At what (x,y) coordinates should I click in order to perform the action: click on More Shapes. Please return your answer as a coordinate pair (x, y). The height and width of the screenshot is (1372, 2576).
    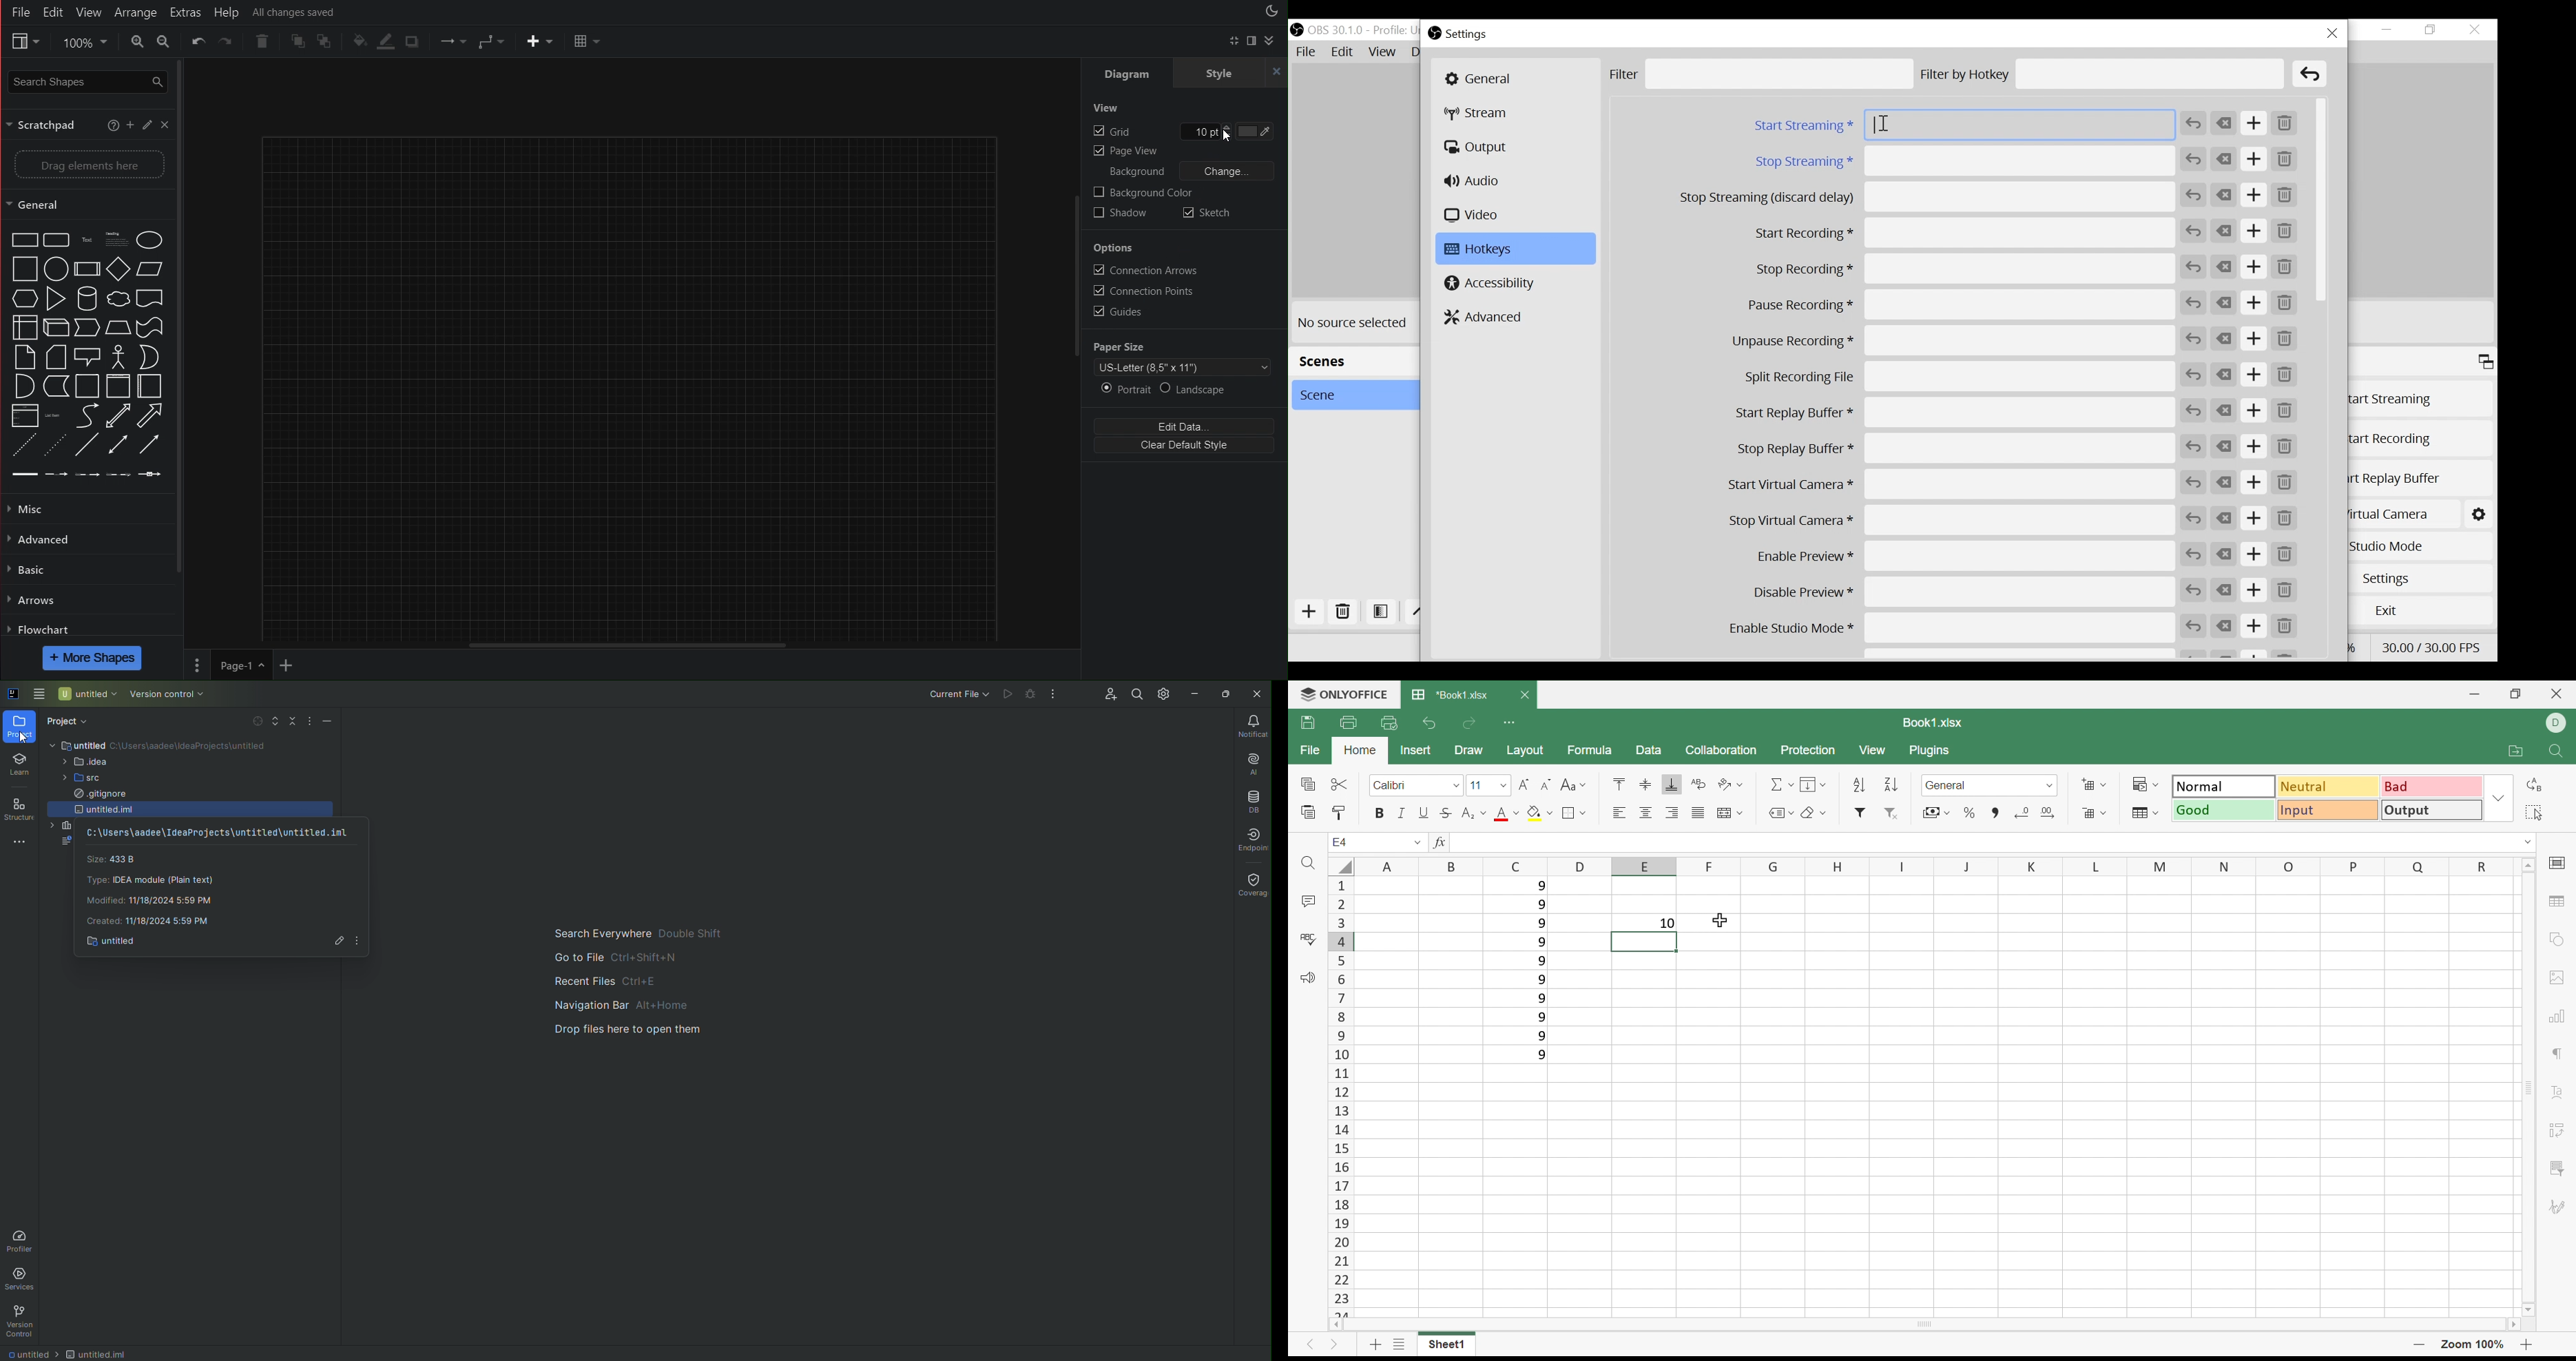
    Looking at the image, I should click on (94, 658).